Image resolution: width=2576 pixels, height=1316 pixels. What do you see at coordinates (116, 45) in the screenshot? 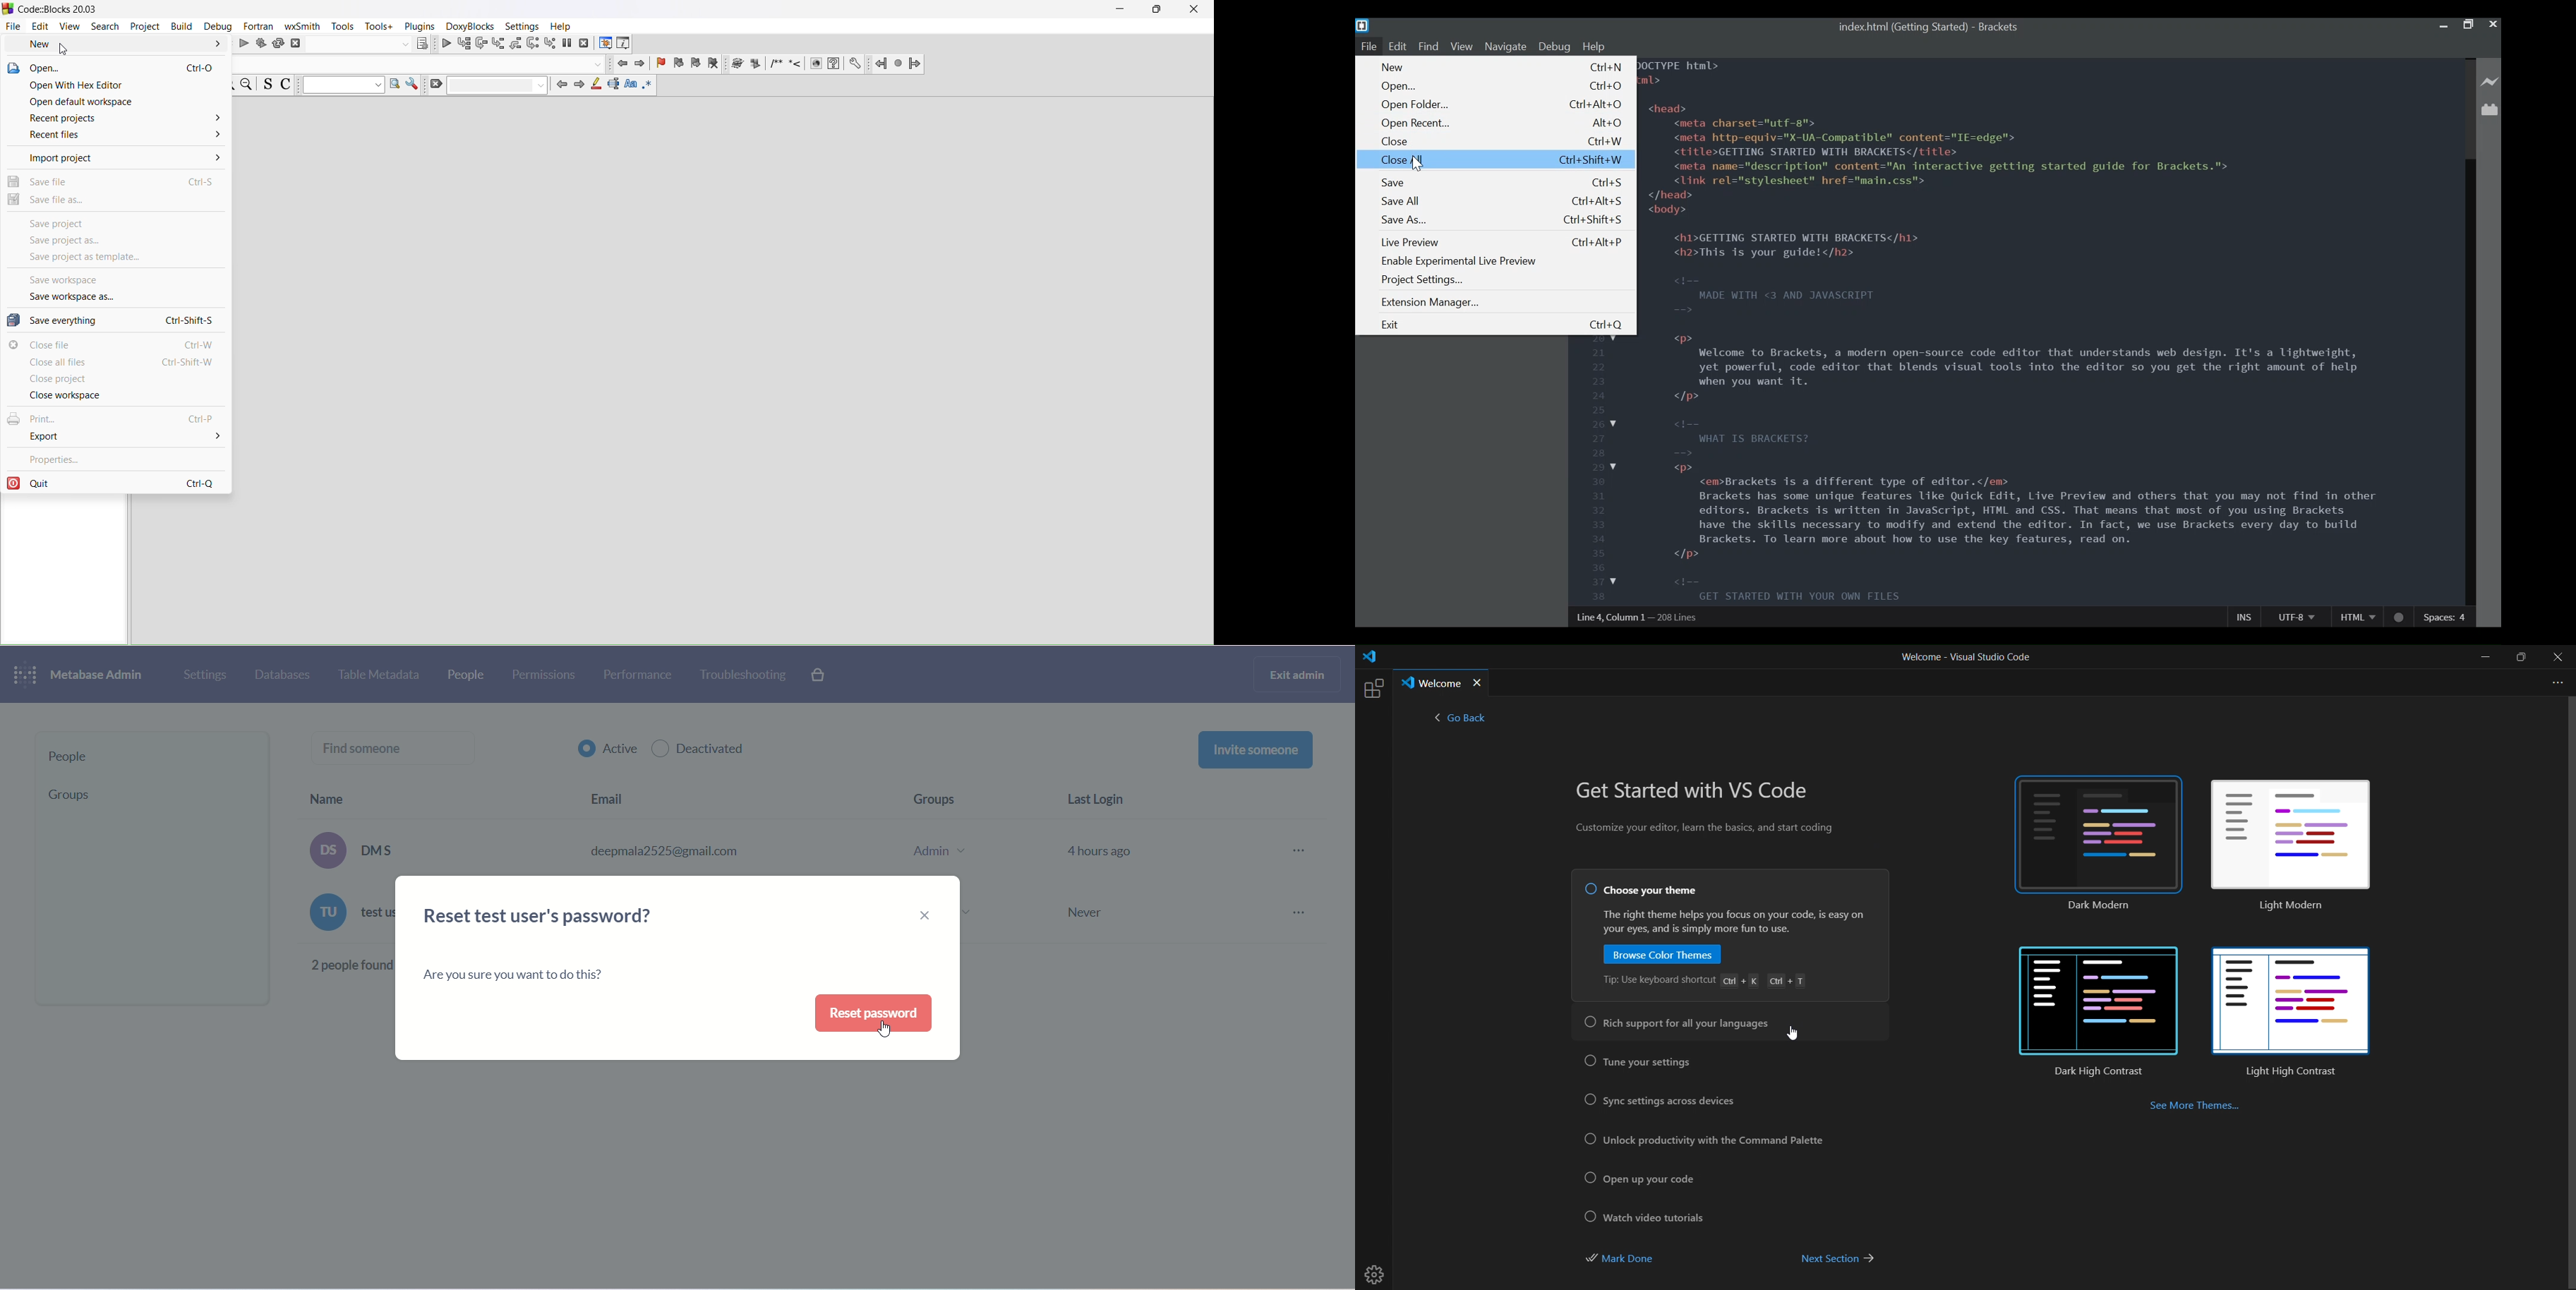
I see `new` at bounding box center [116, 45].